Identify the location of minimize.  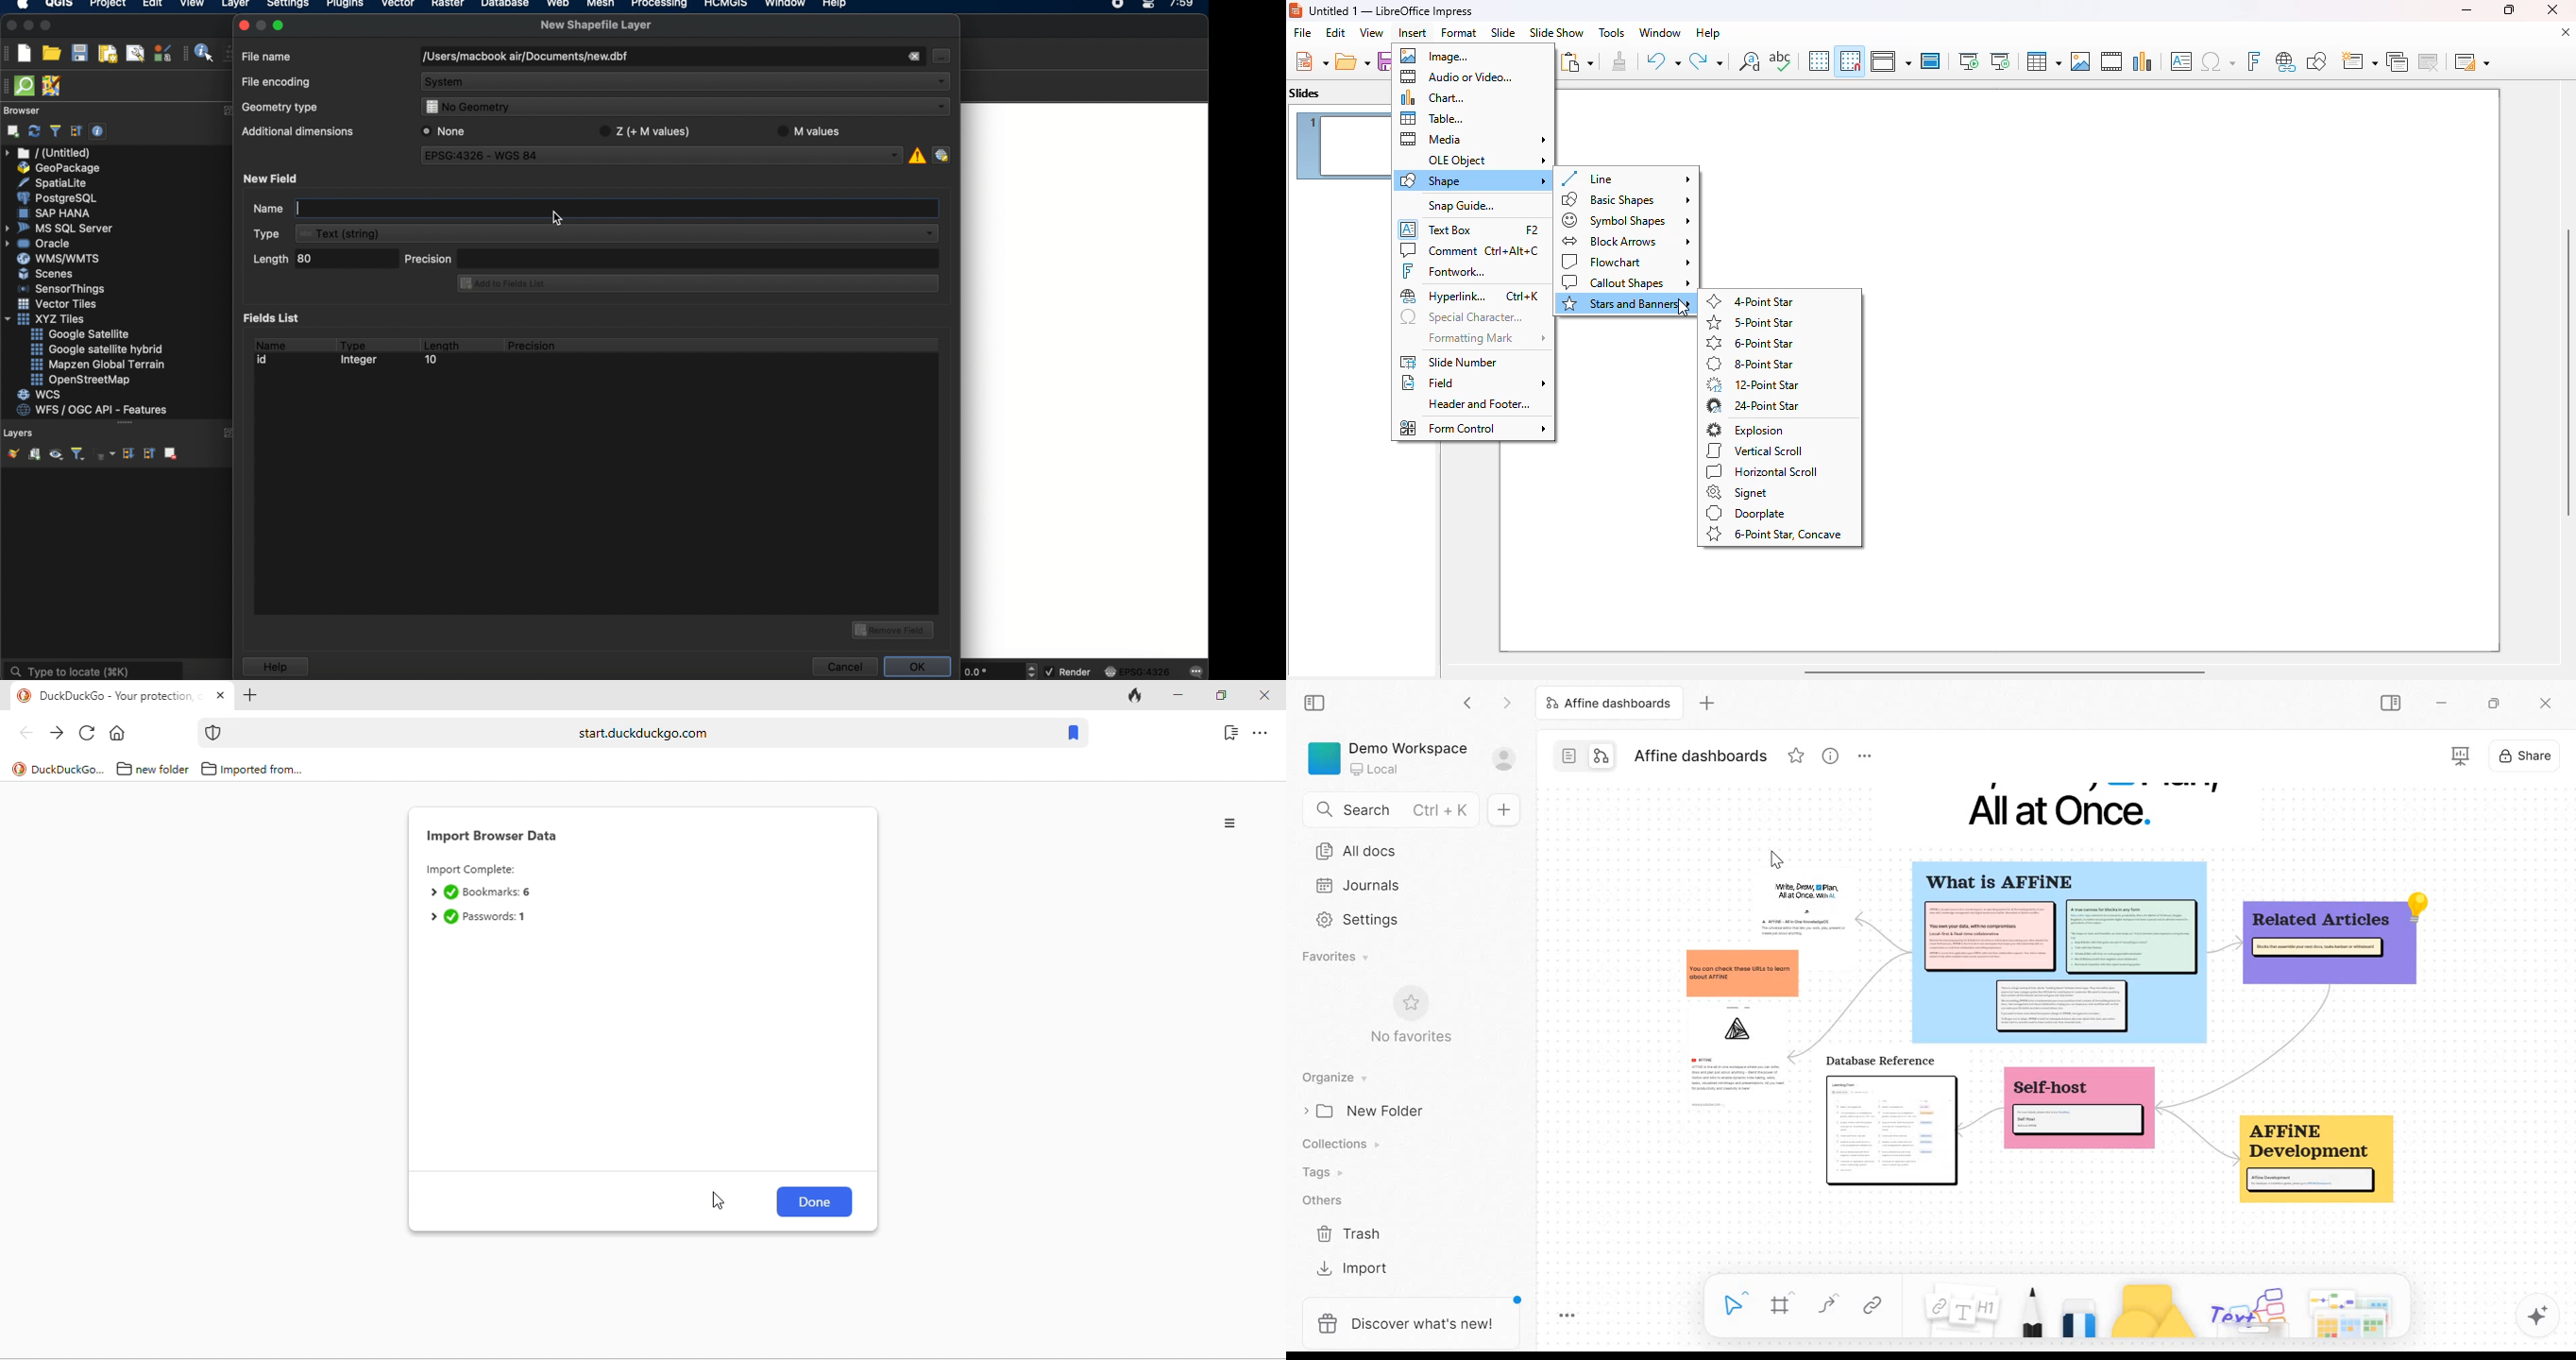
(1177, 696).